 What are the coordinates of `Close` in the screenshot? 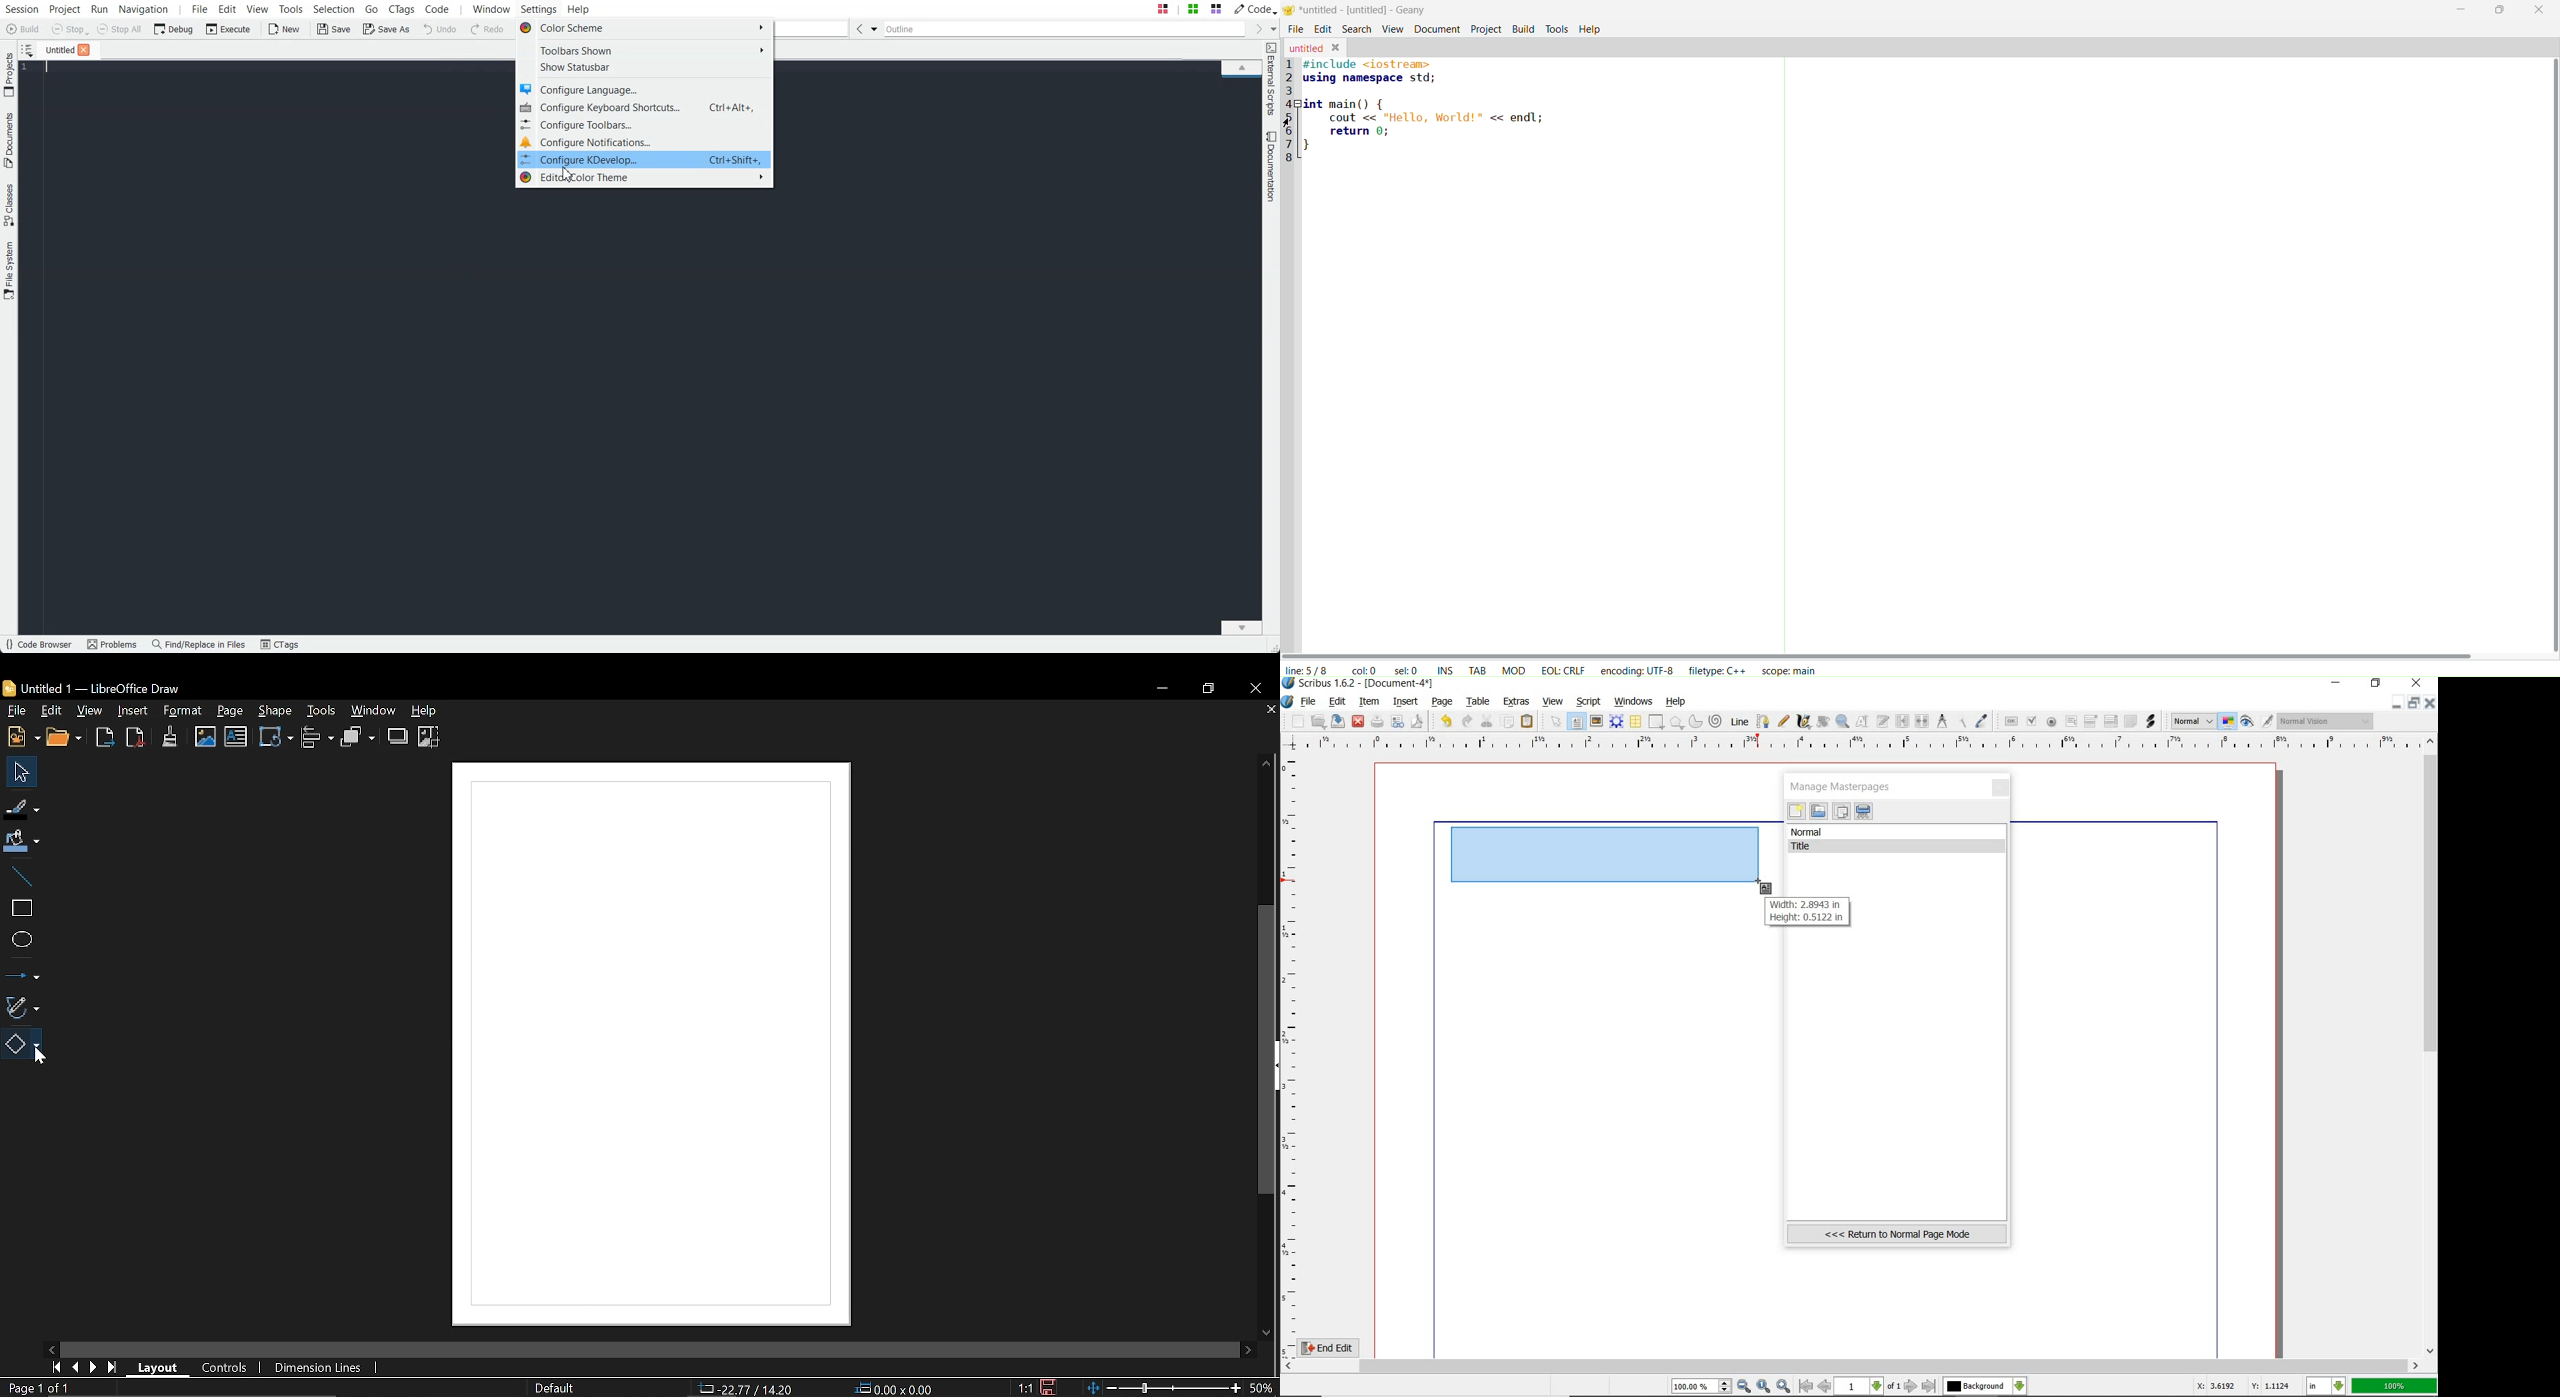 It's located at (1254, 690).